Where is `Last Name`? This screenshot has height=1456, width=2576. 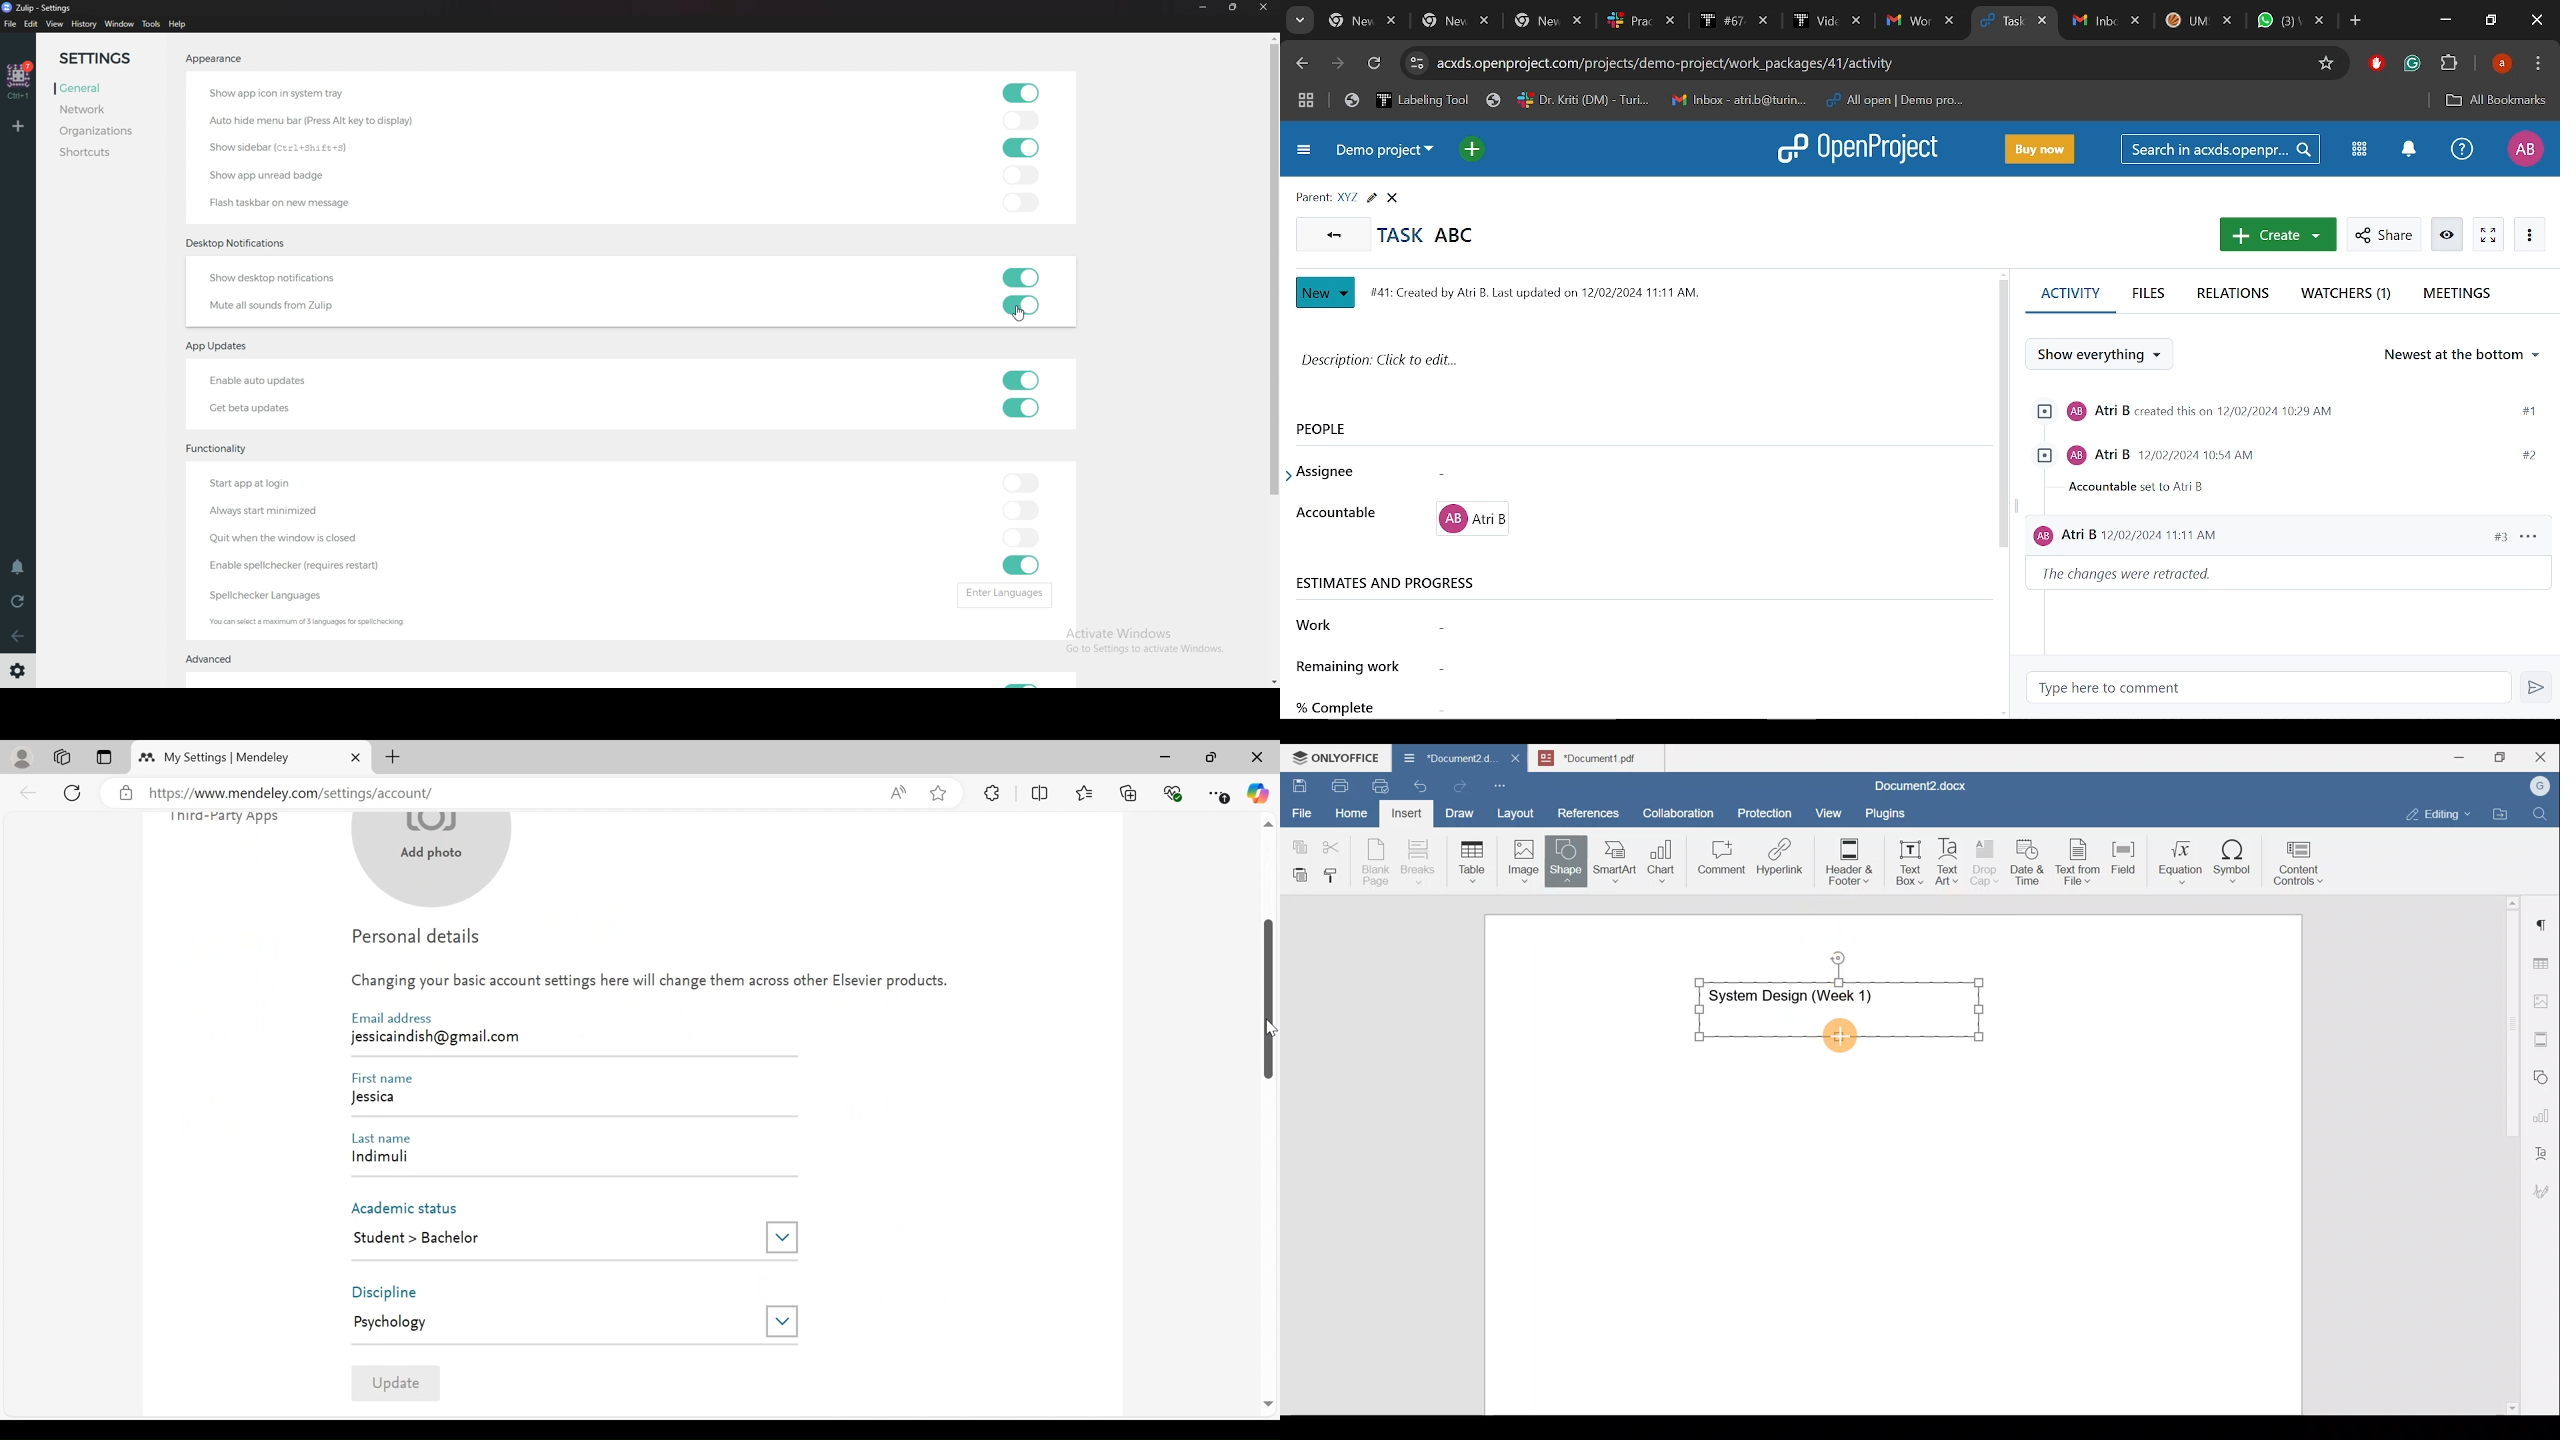
Last Name is located at coordinates (387, 1137).